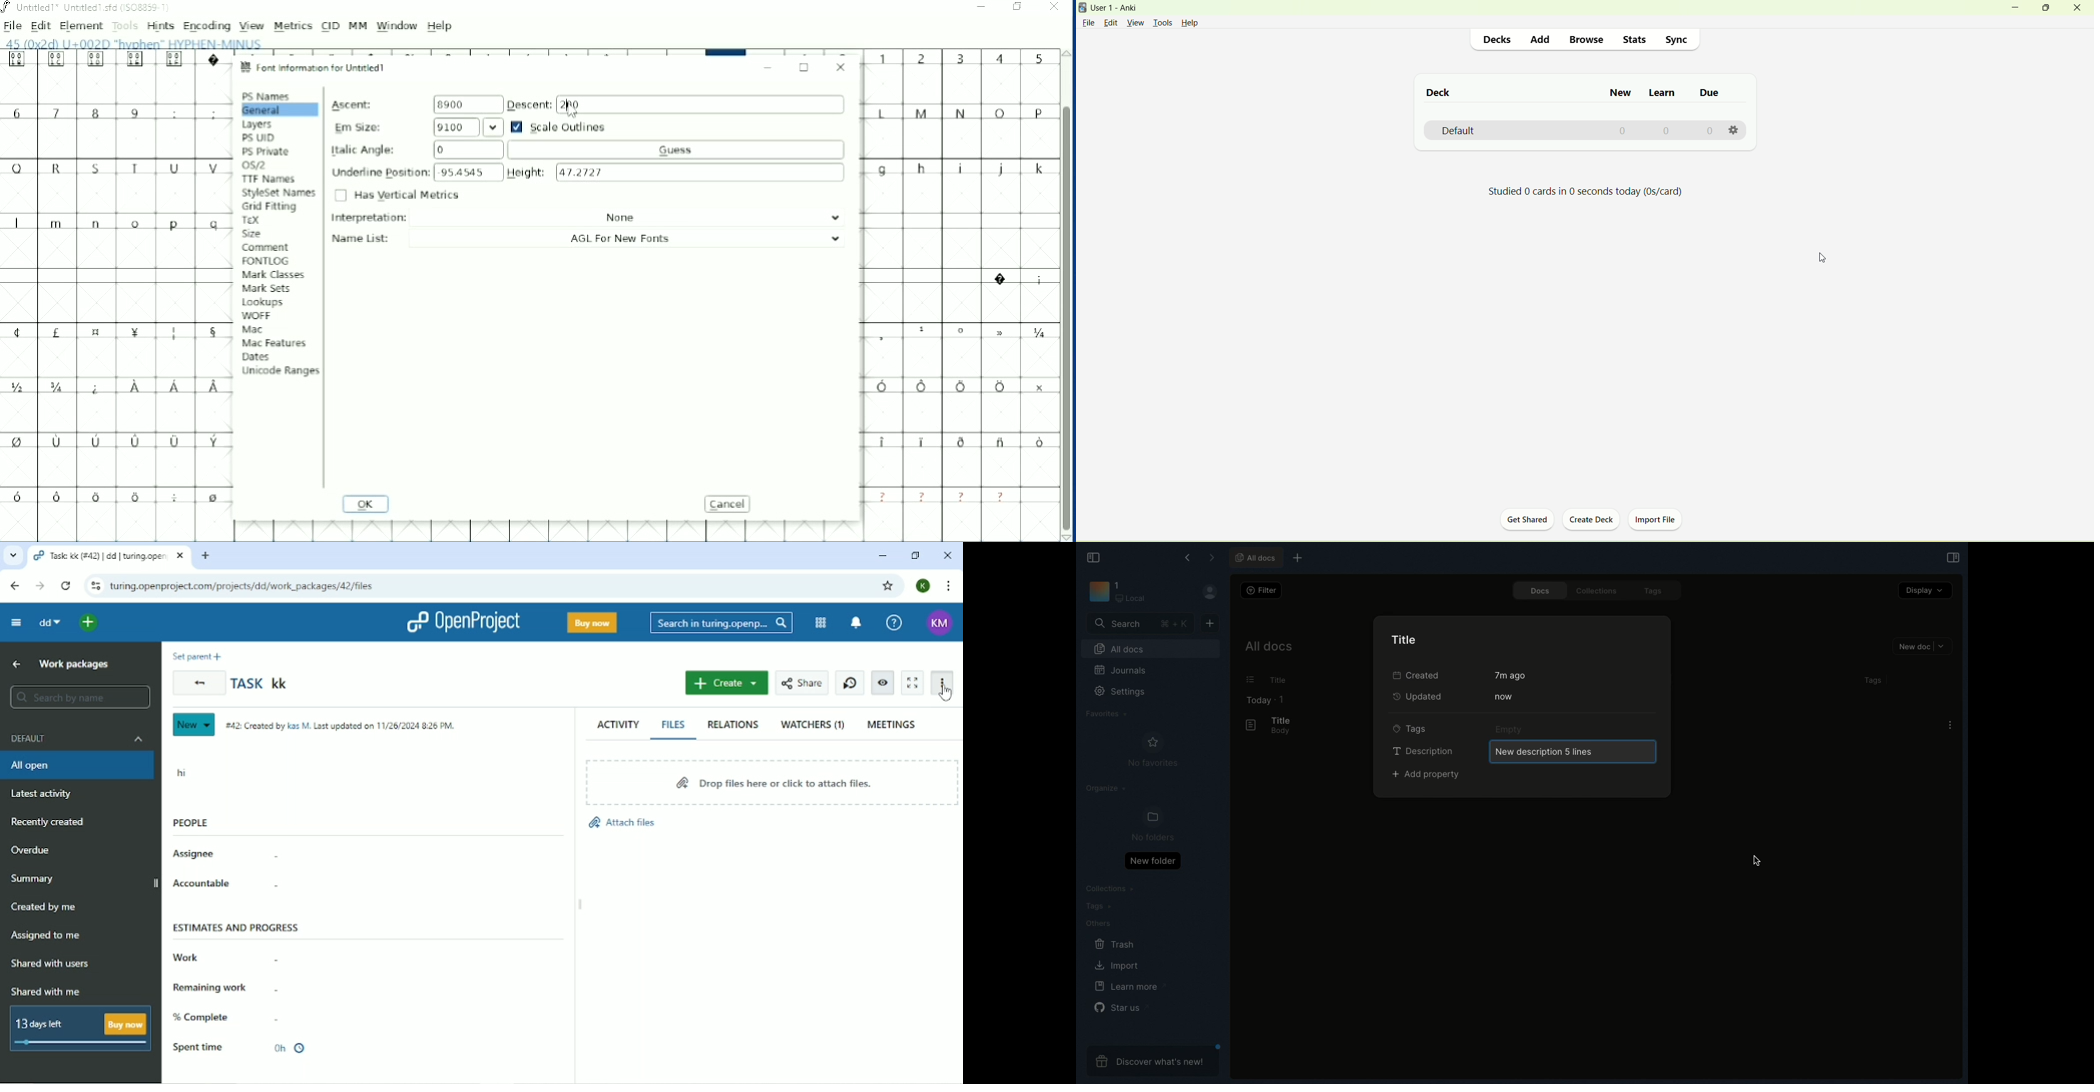 The image size is (2100, 1092). Describe the element at coordinates (268, 290) in the screenshot. I see `Mark Sets` at that location.